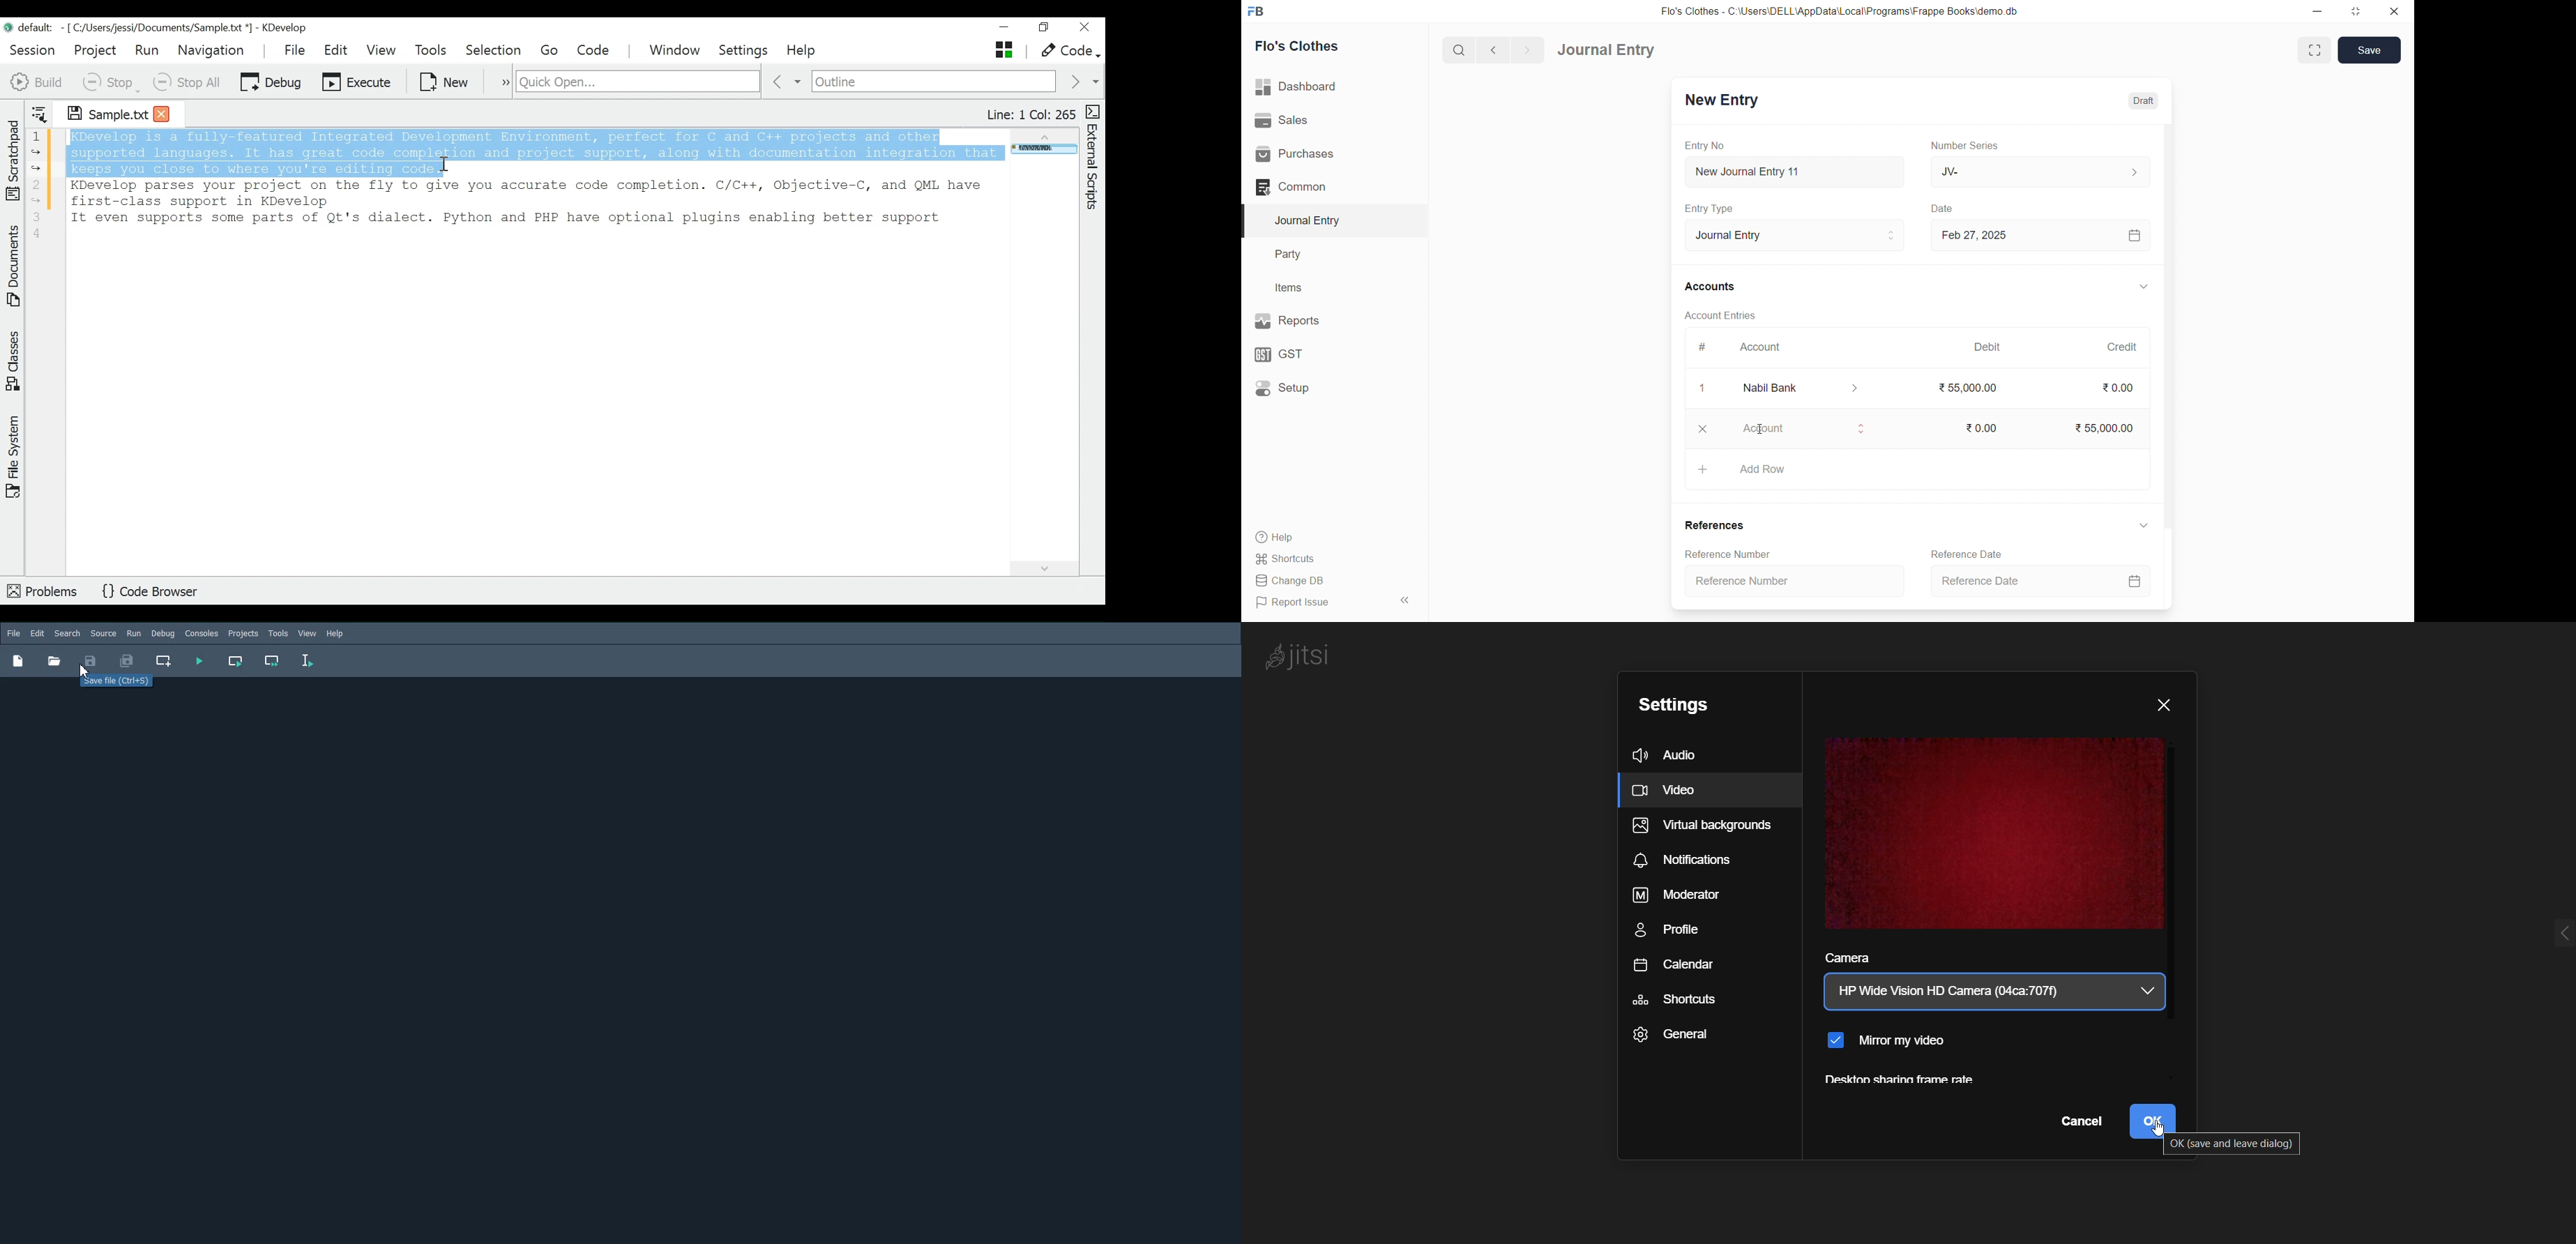 Image resolution: width=2576 pixels, height=1260 pixels. Describe the element at coordinates (1293, 287) in the screenshot. I see `Items` at that location.